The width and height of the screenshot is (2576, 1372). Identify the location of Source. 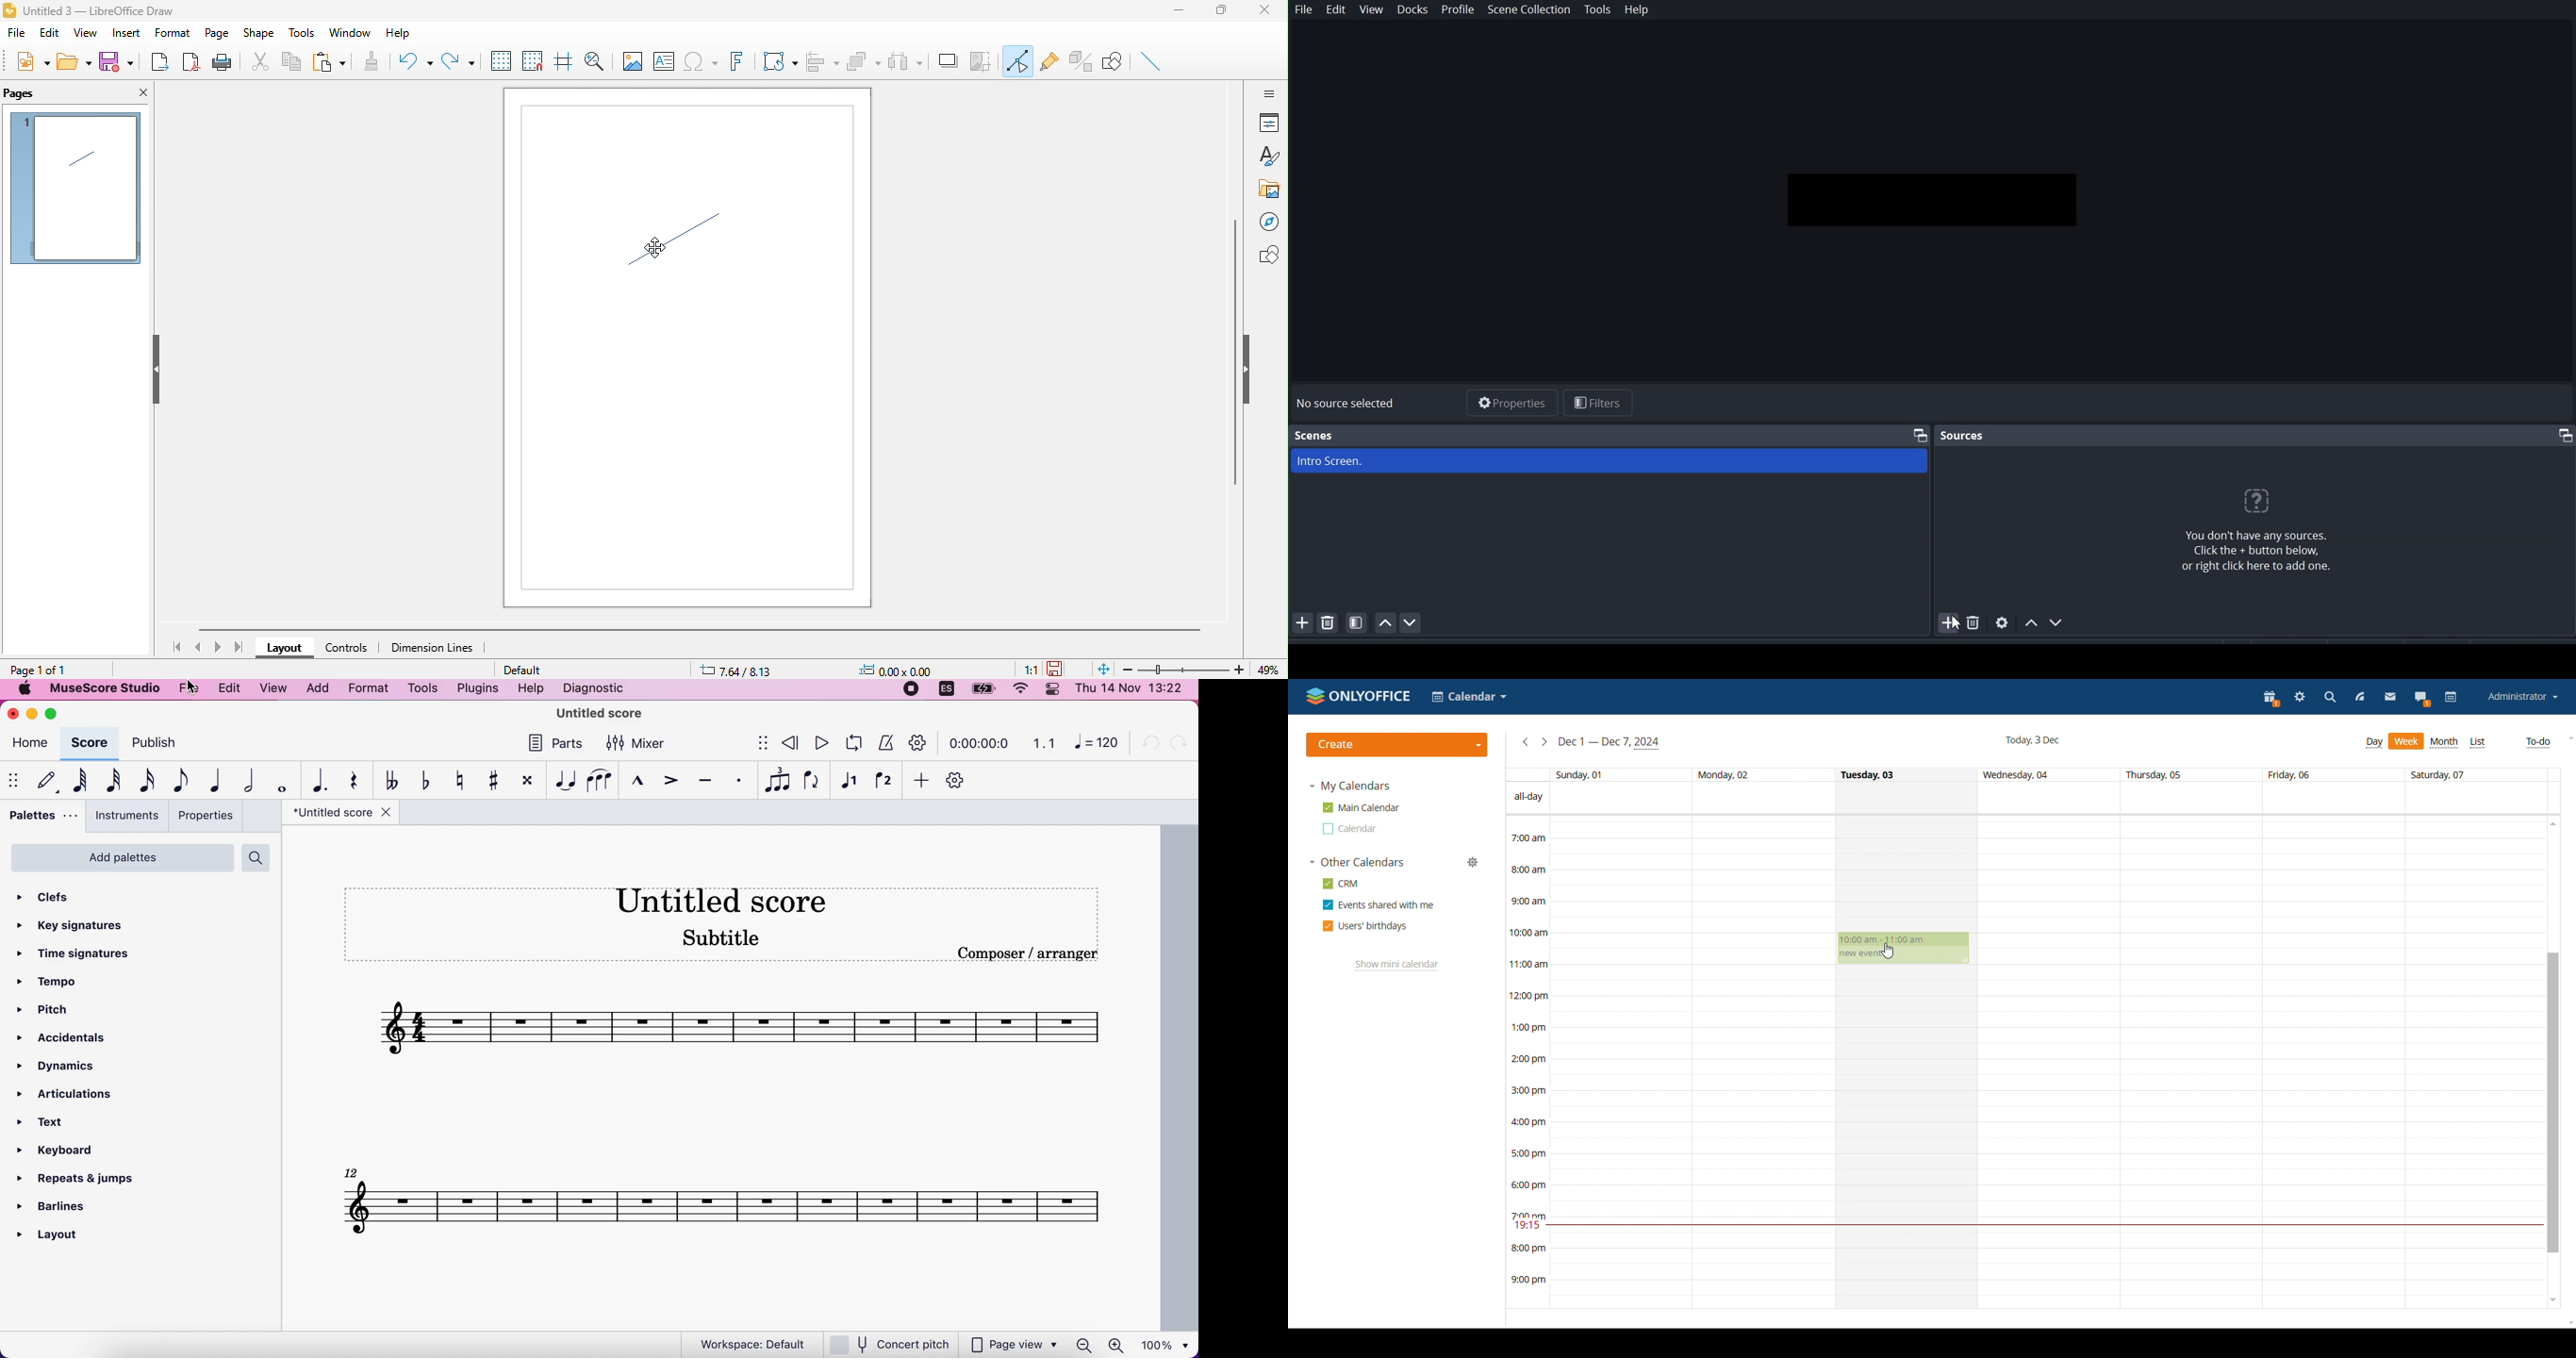
(1962, 435).